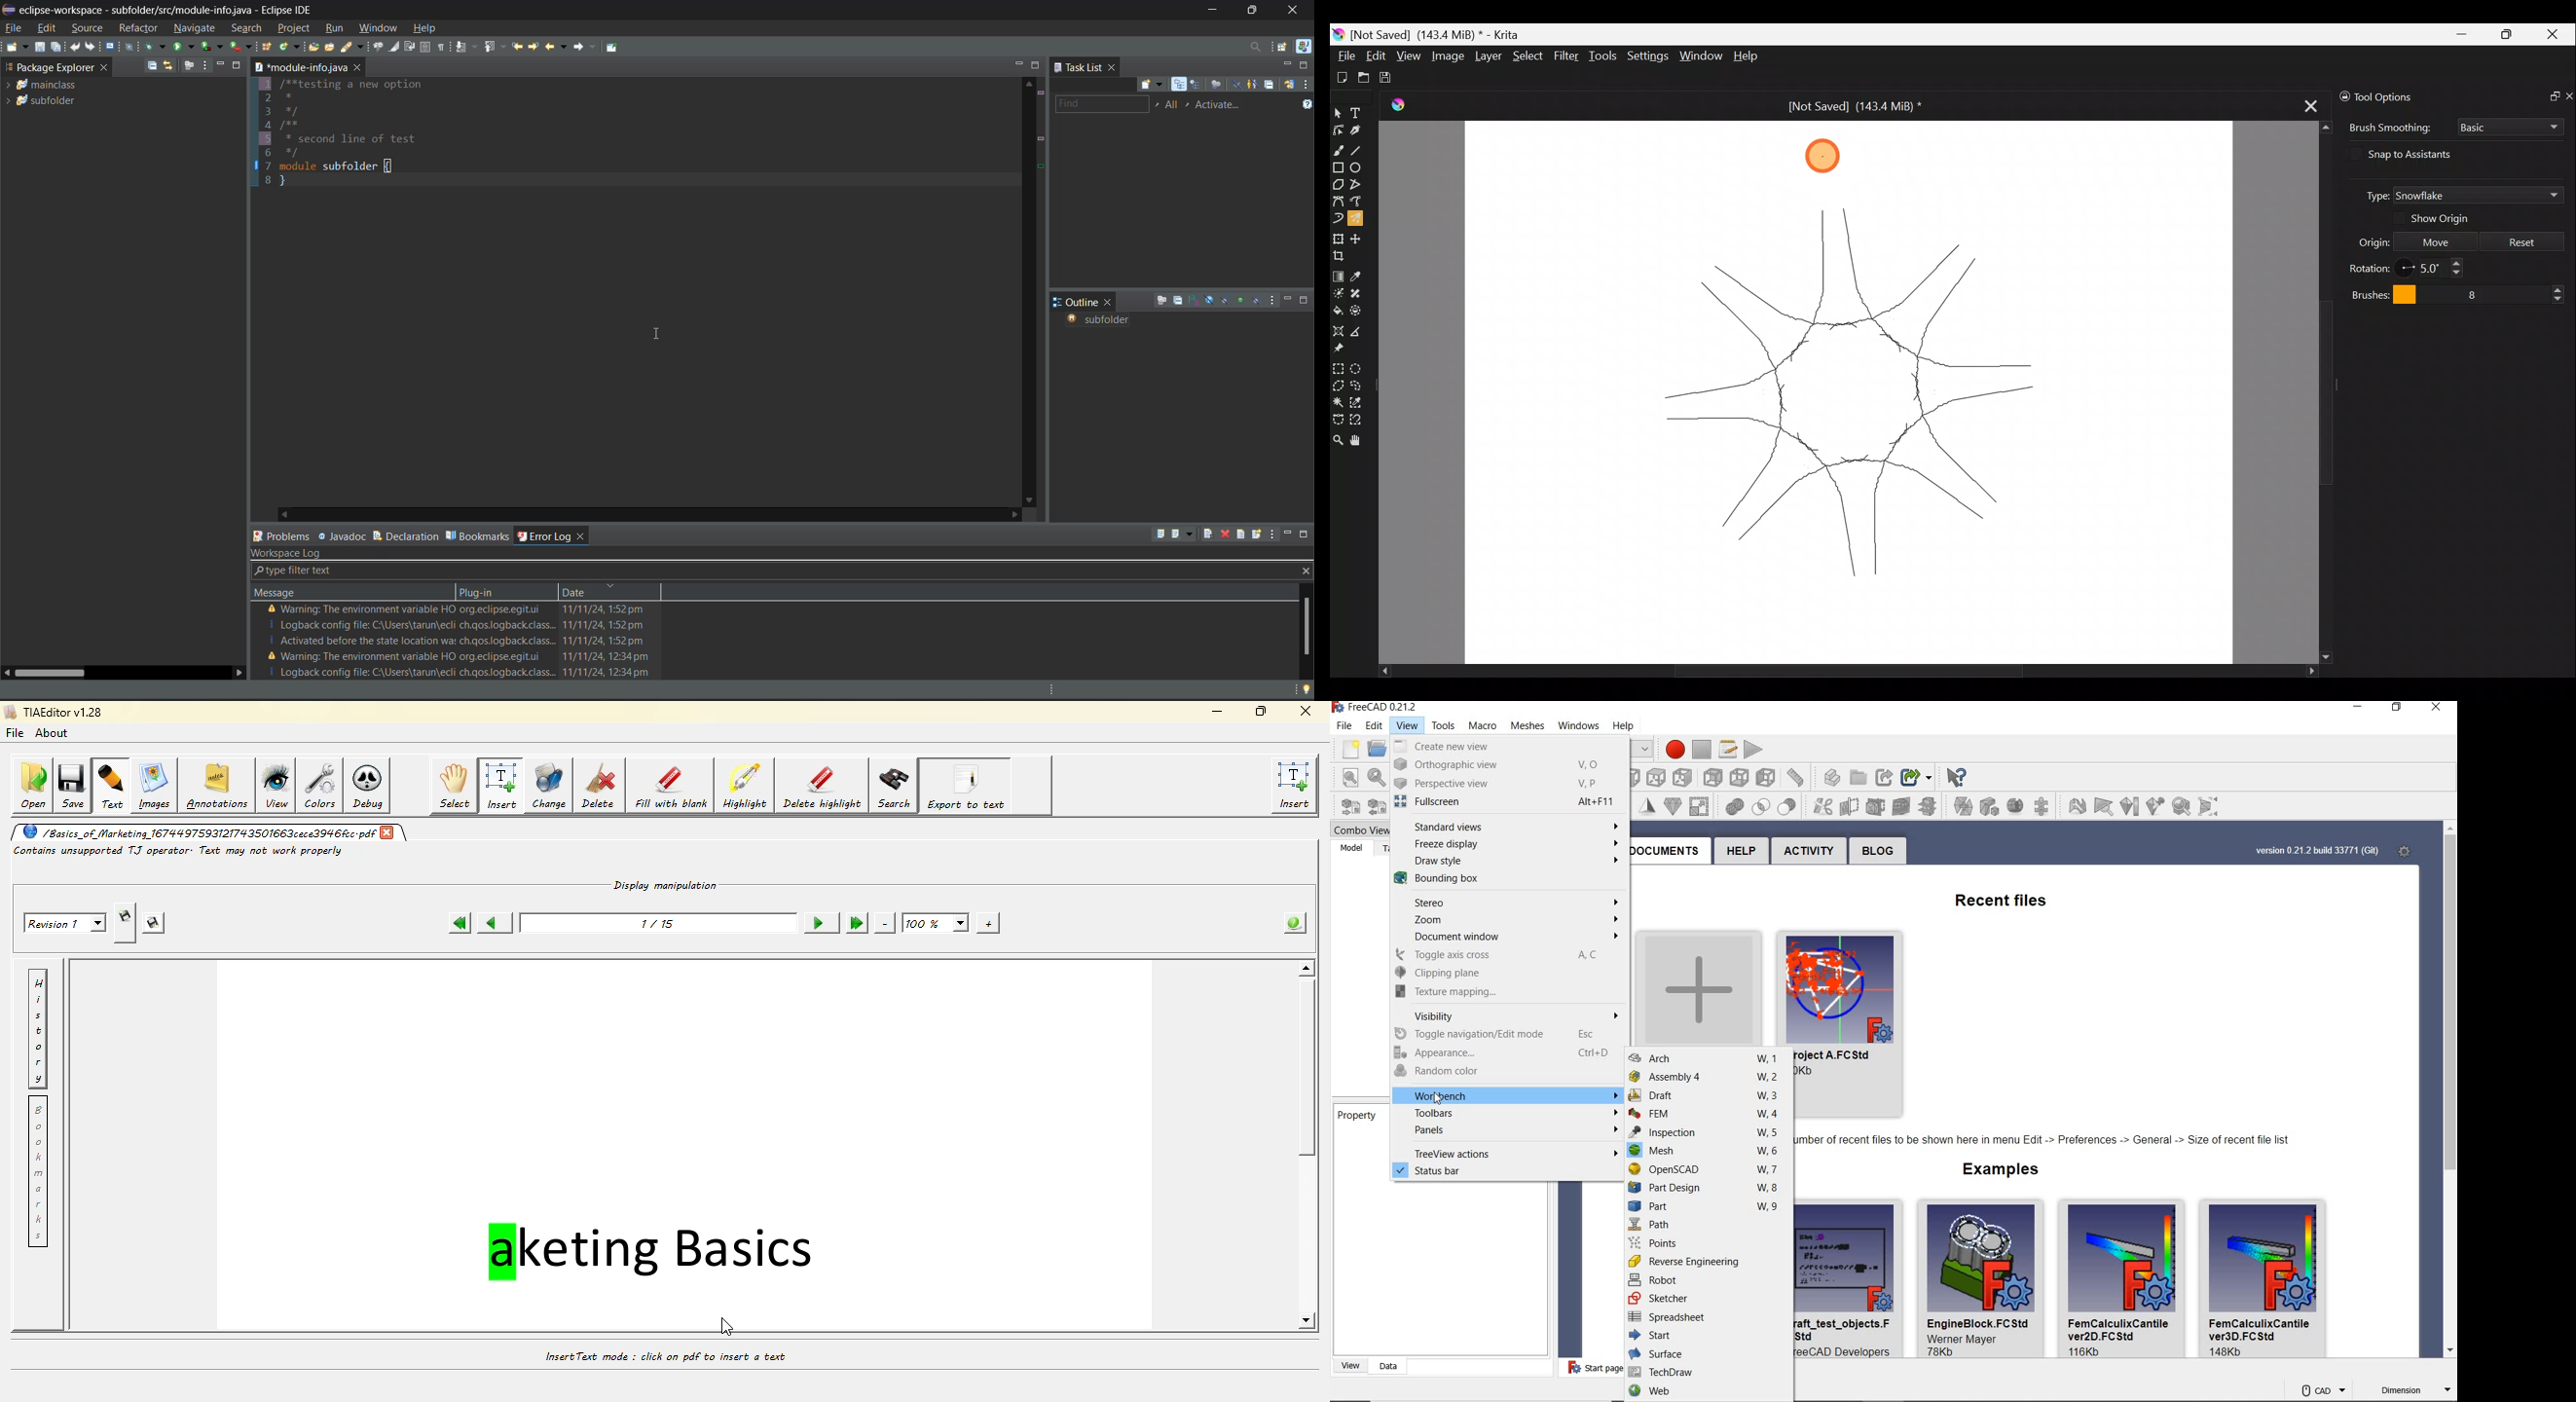 The image size is (2576, 1428). I want to click on mesh, so click(1708, 1153).